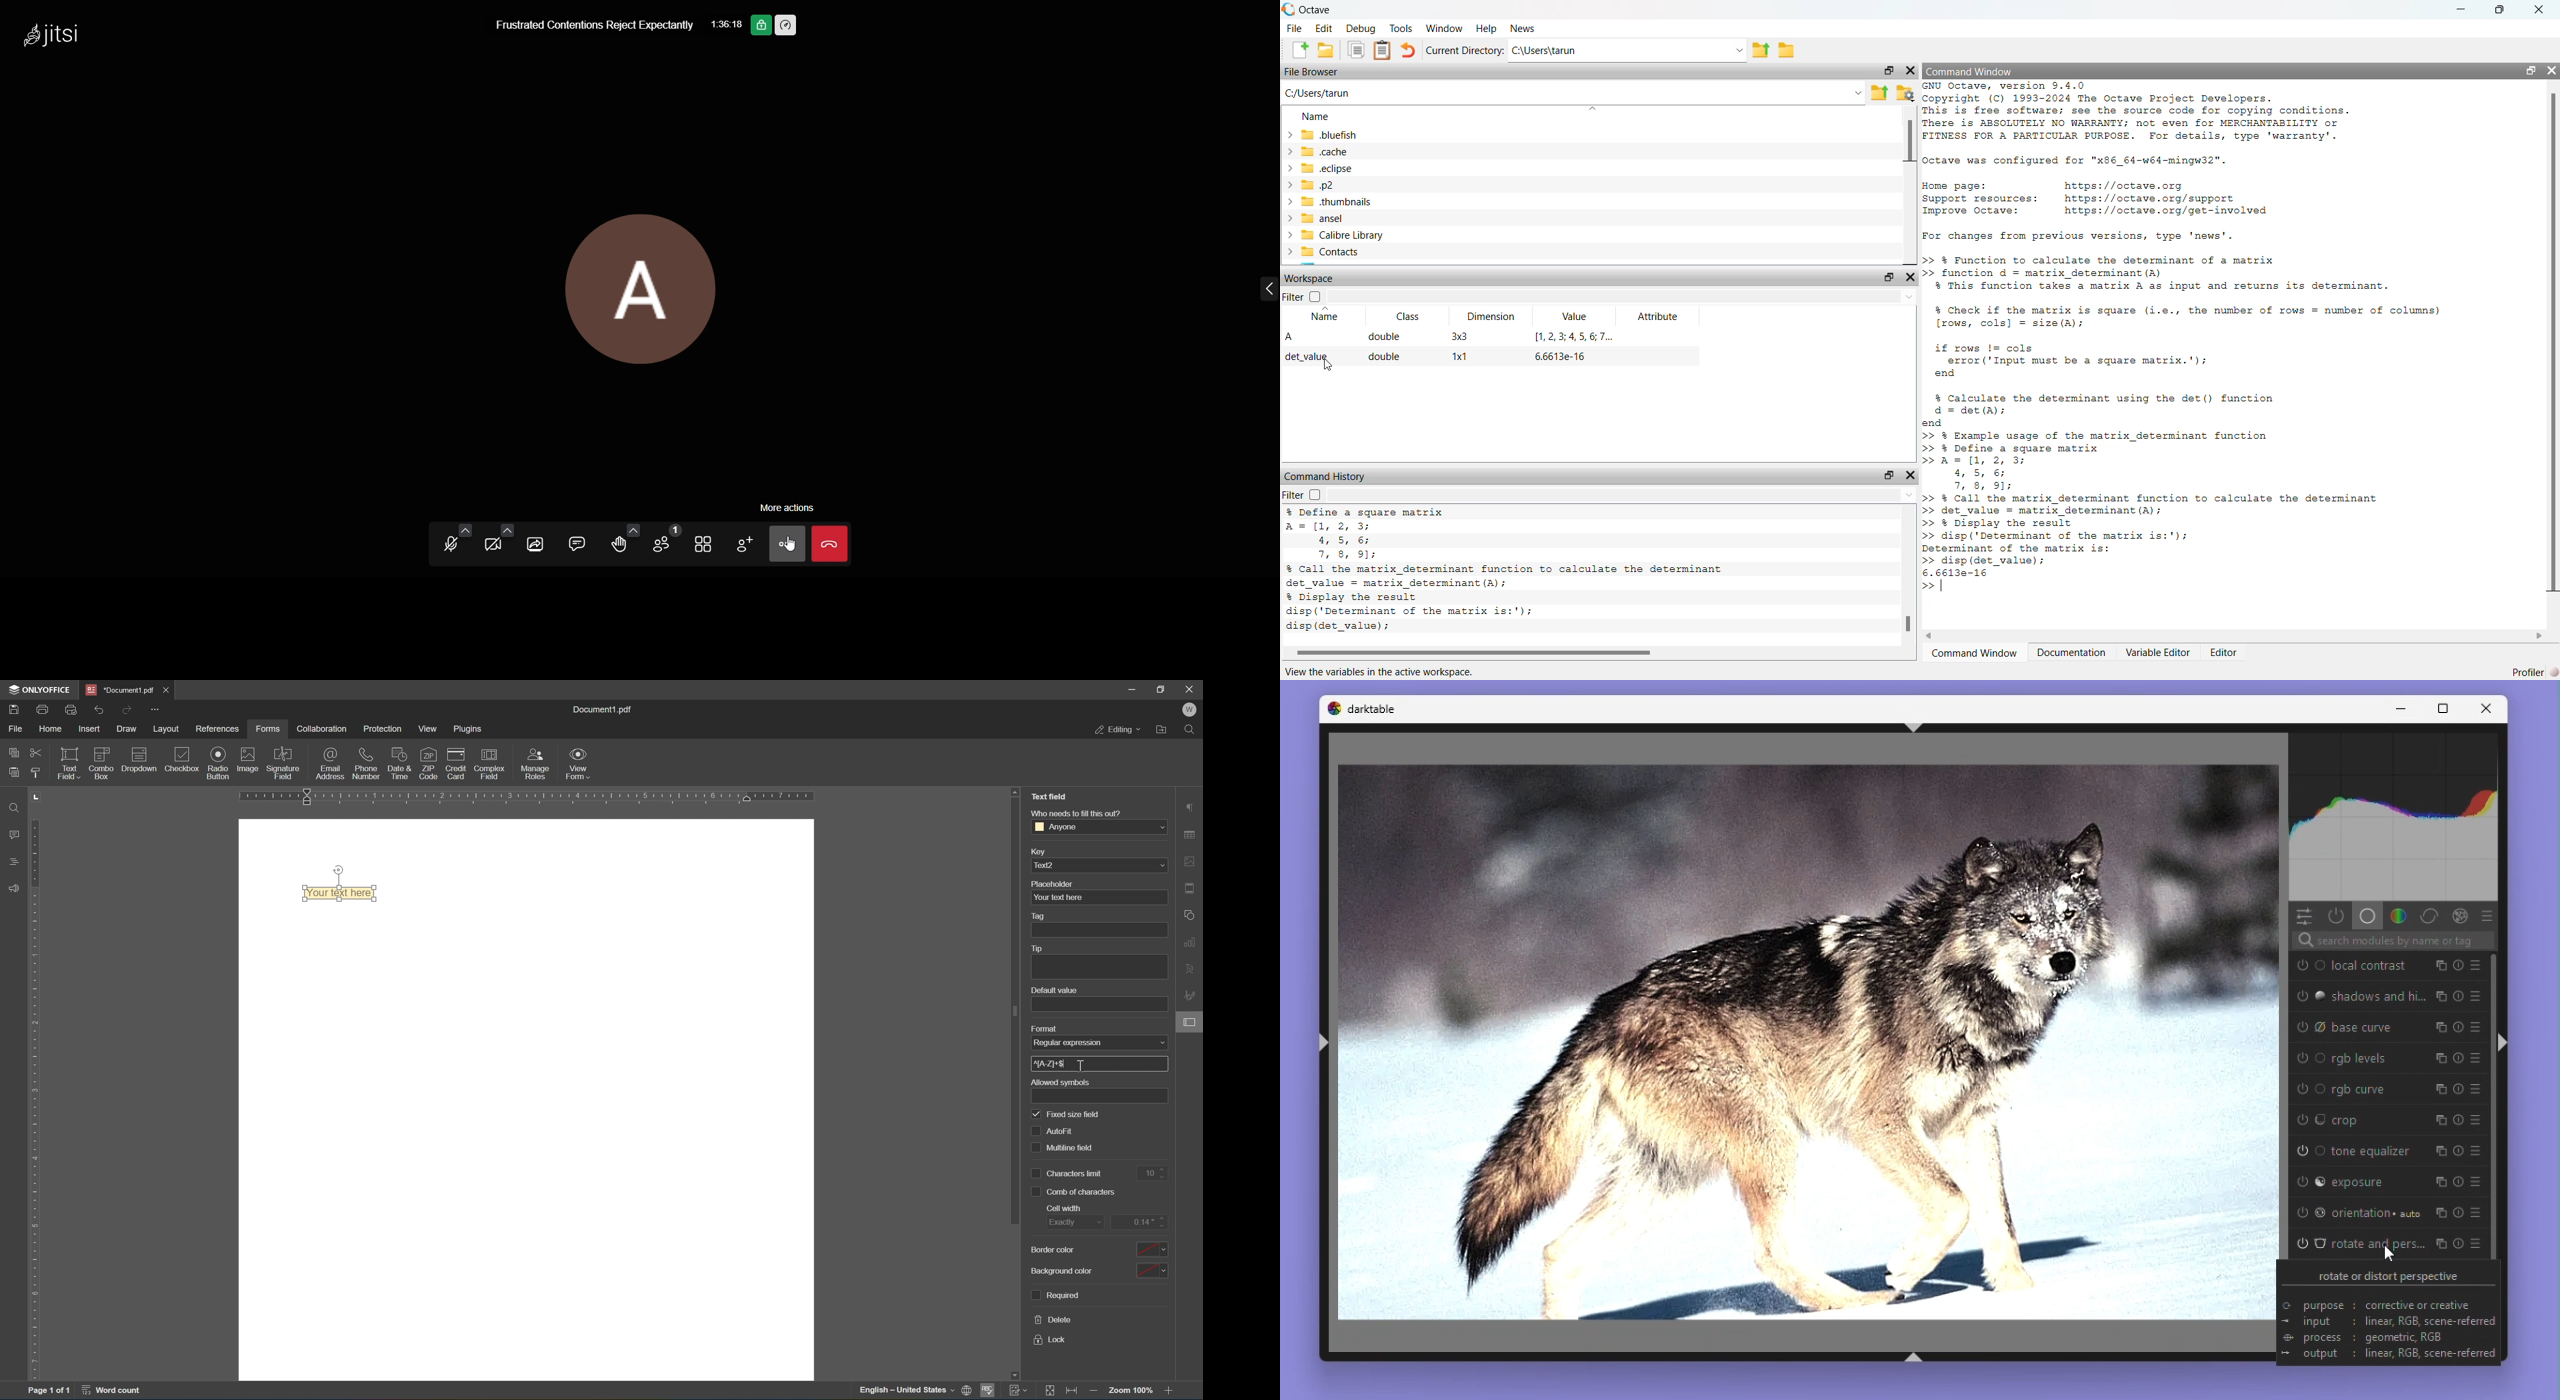 The height and width of the screenshot is (1400, 2576). Describe the element at coordinates (2530, 71) in the screenshot. I see `maximize` at that location.